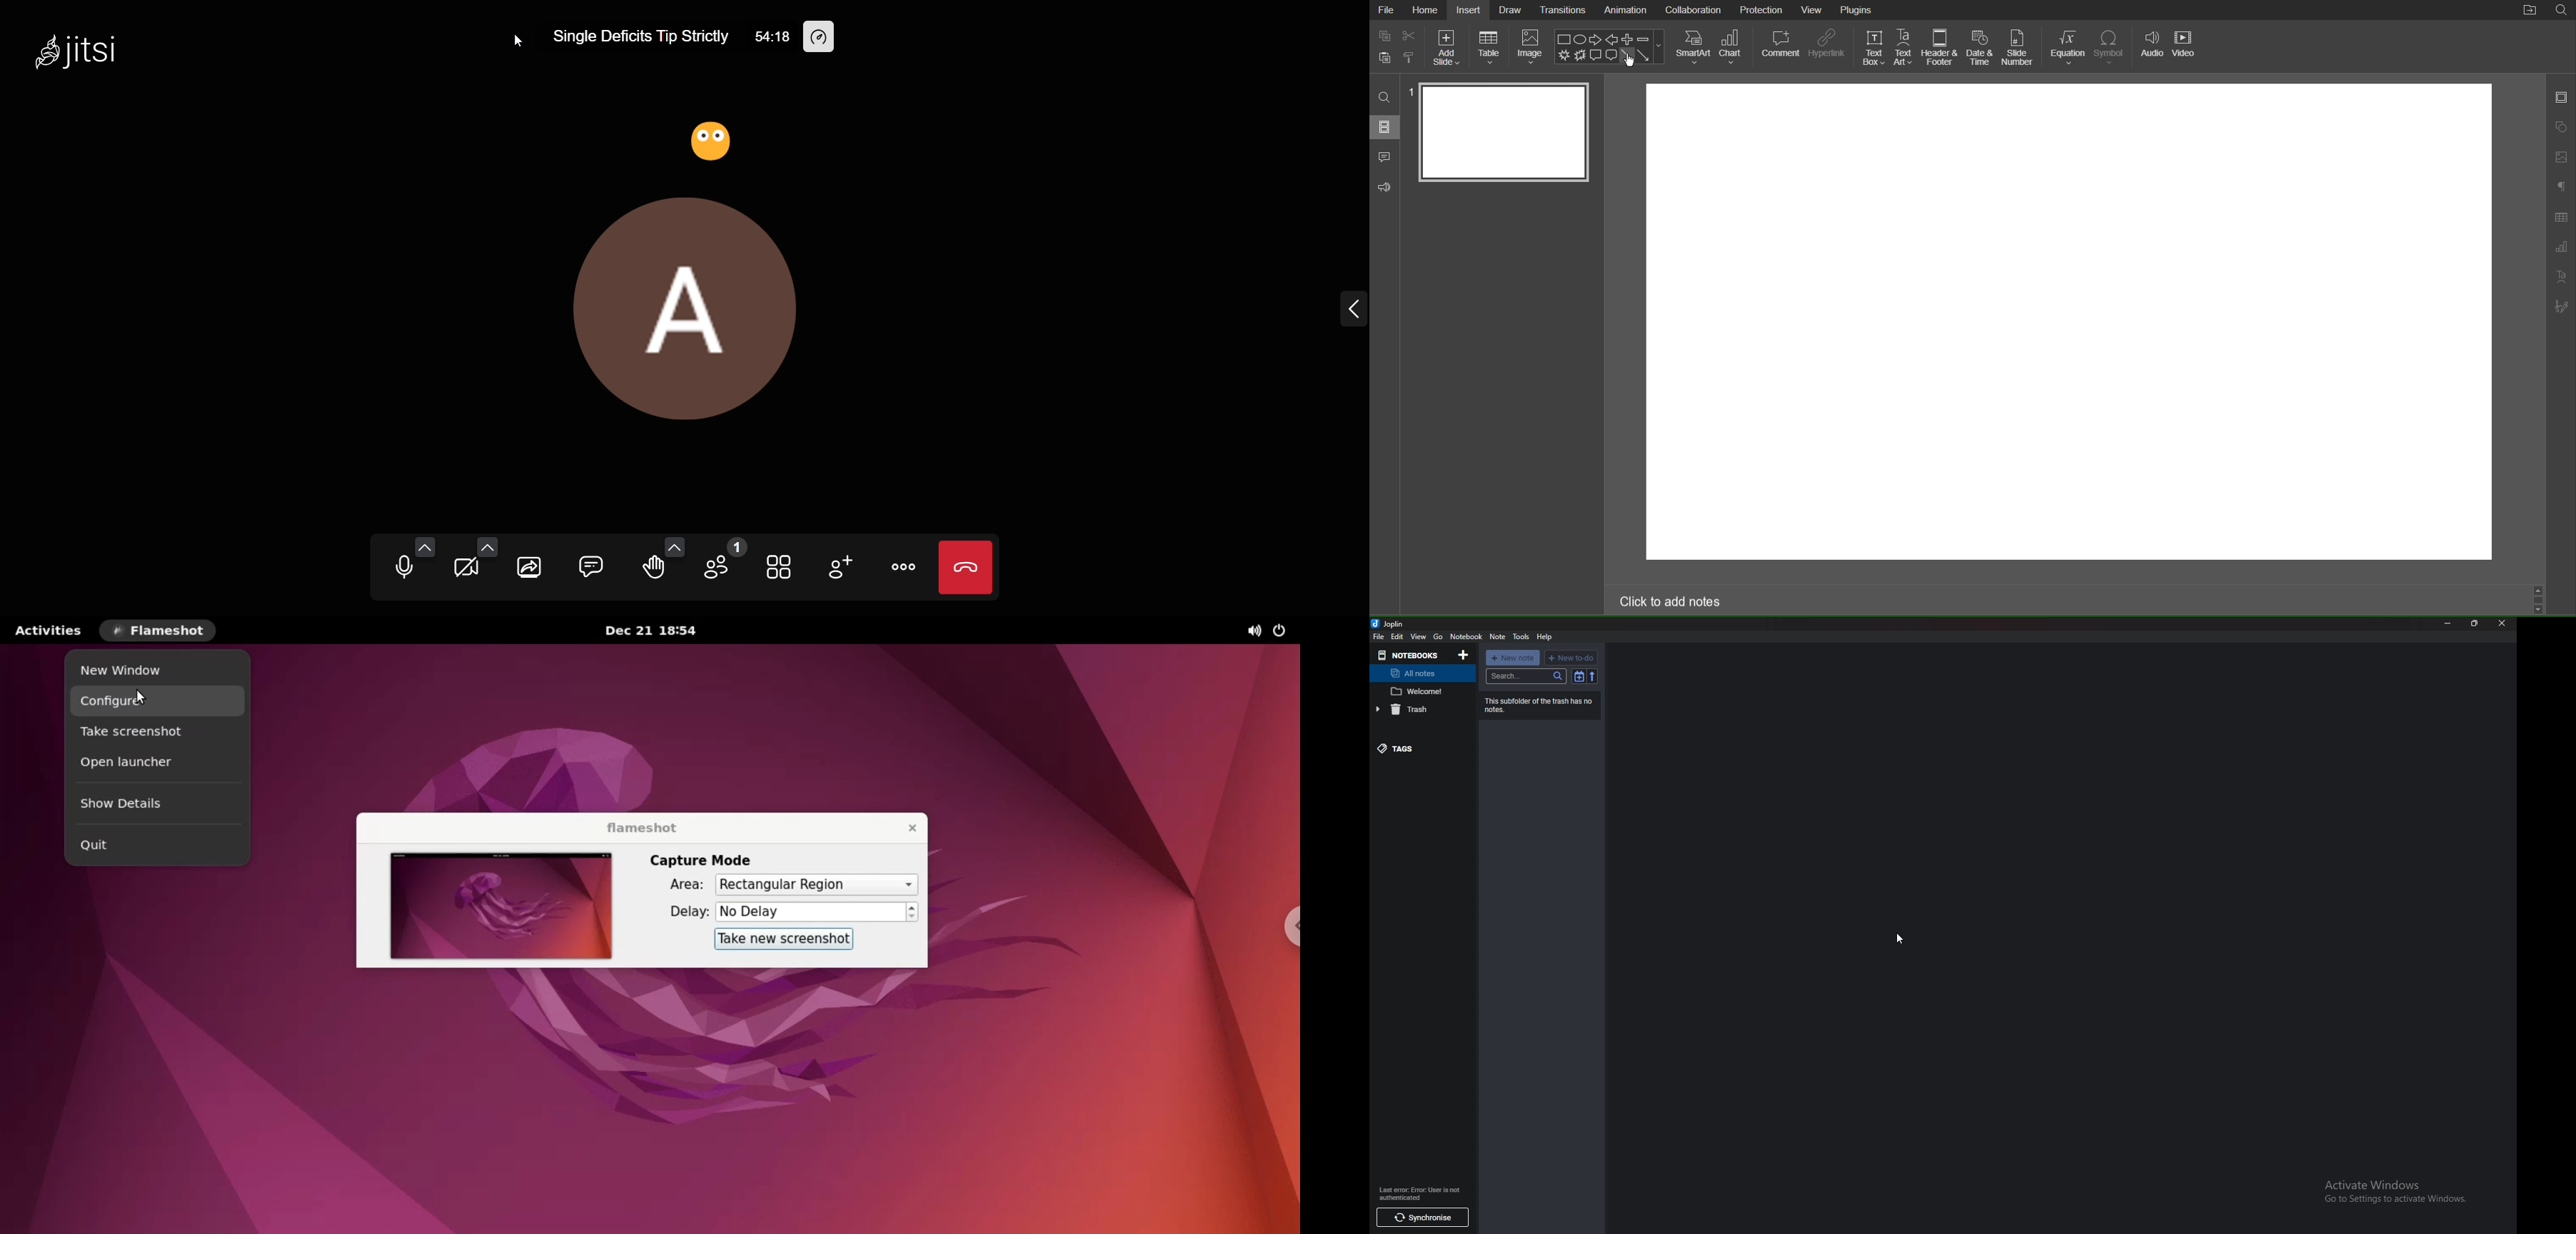  What do you see at coordinates (2562, 276) in the screenshot?
I see `TextArt` at bounding box center [2562, 276].